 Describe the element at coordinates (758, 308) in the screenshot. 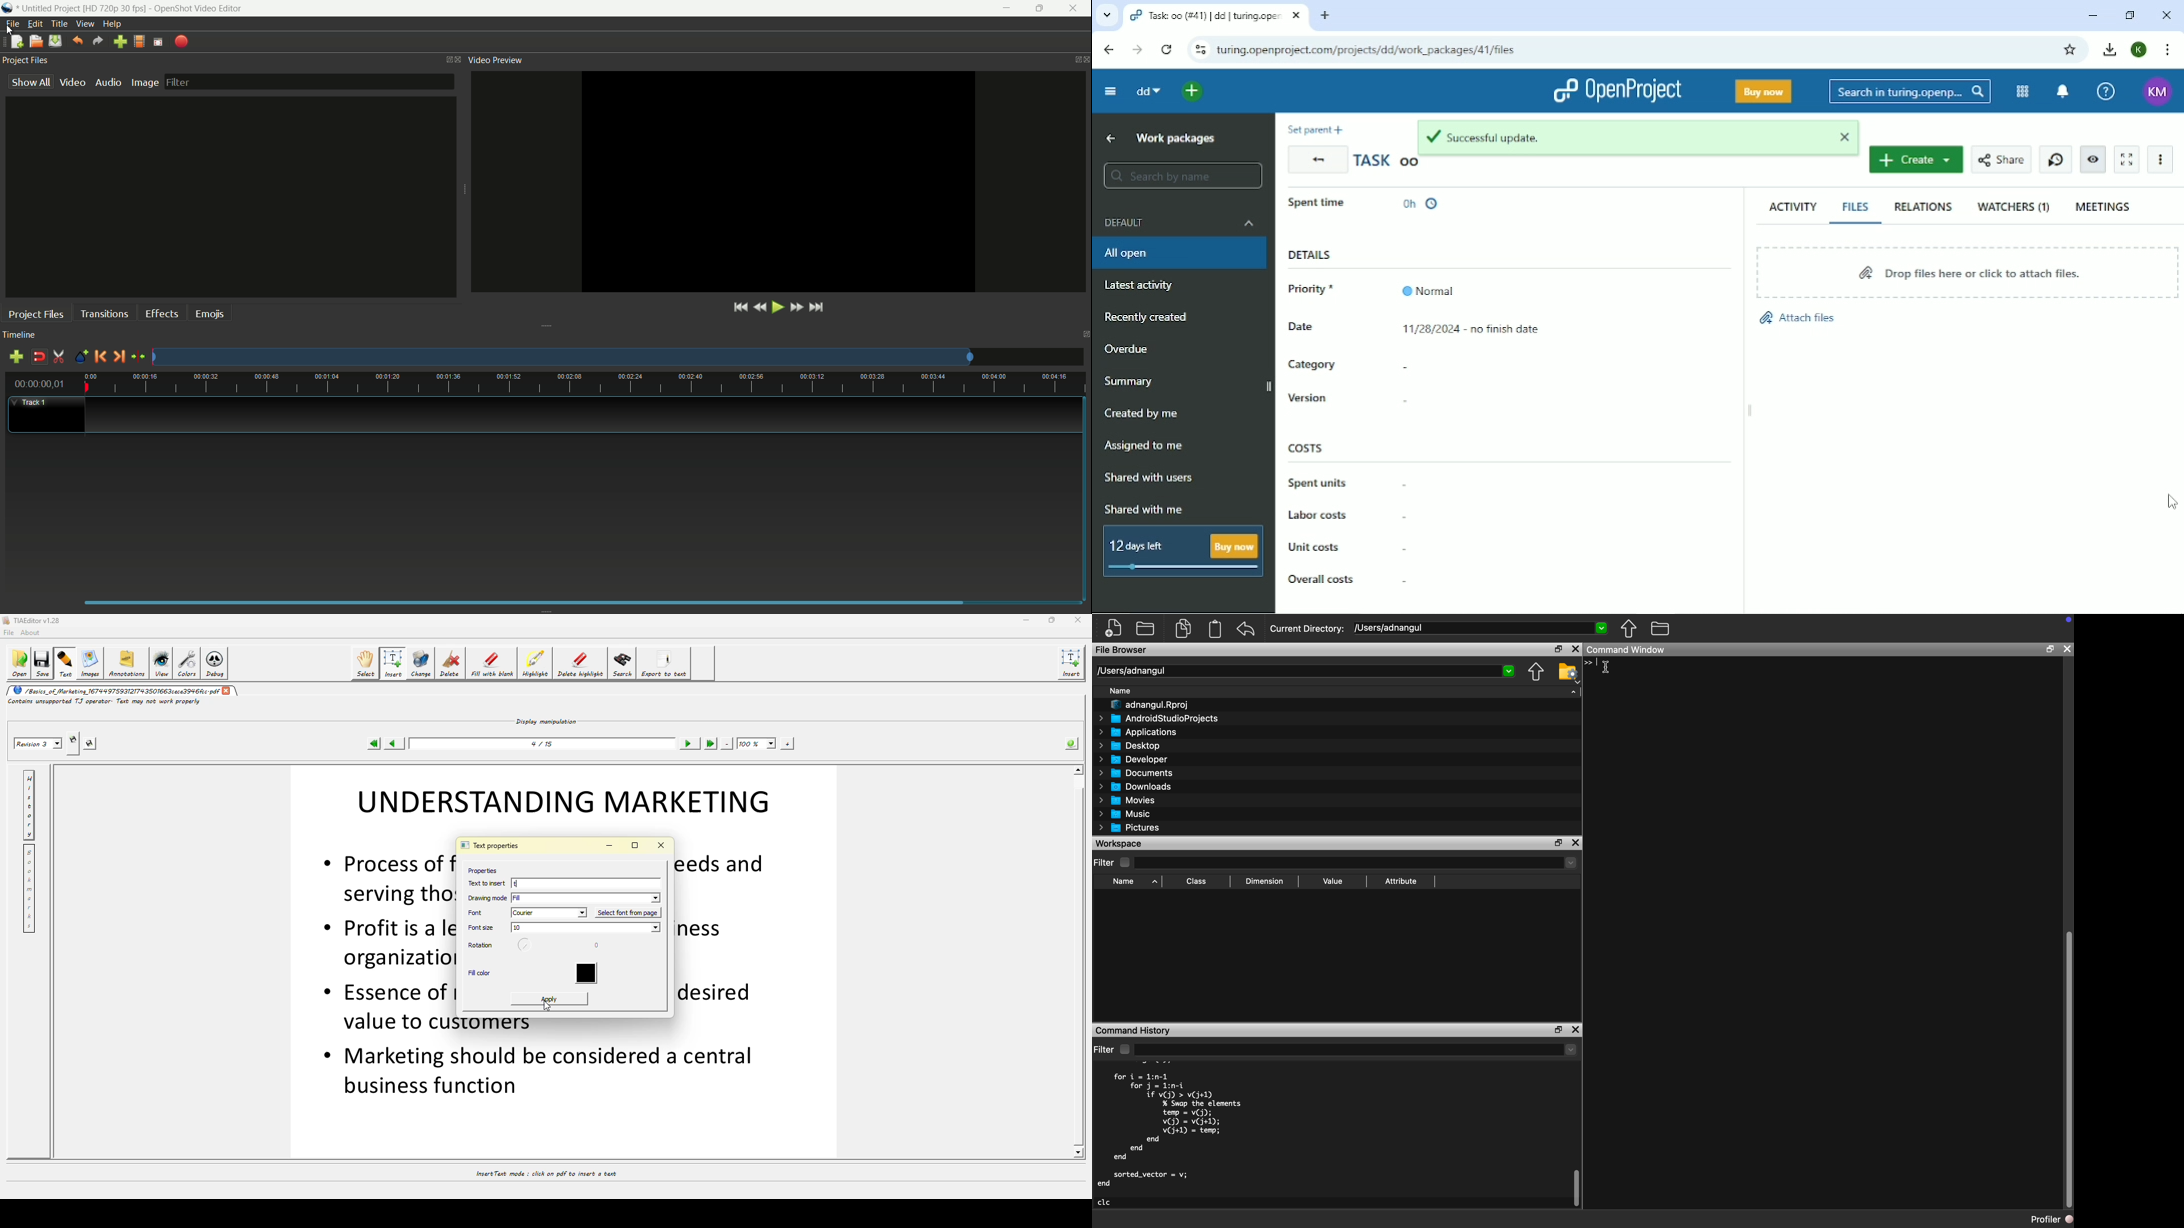

I see `rewind` at that location.